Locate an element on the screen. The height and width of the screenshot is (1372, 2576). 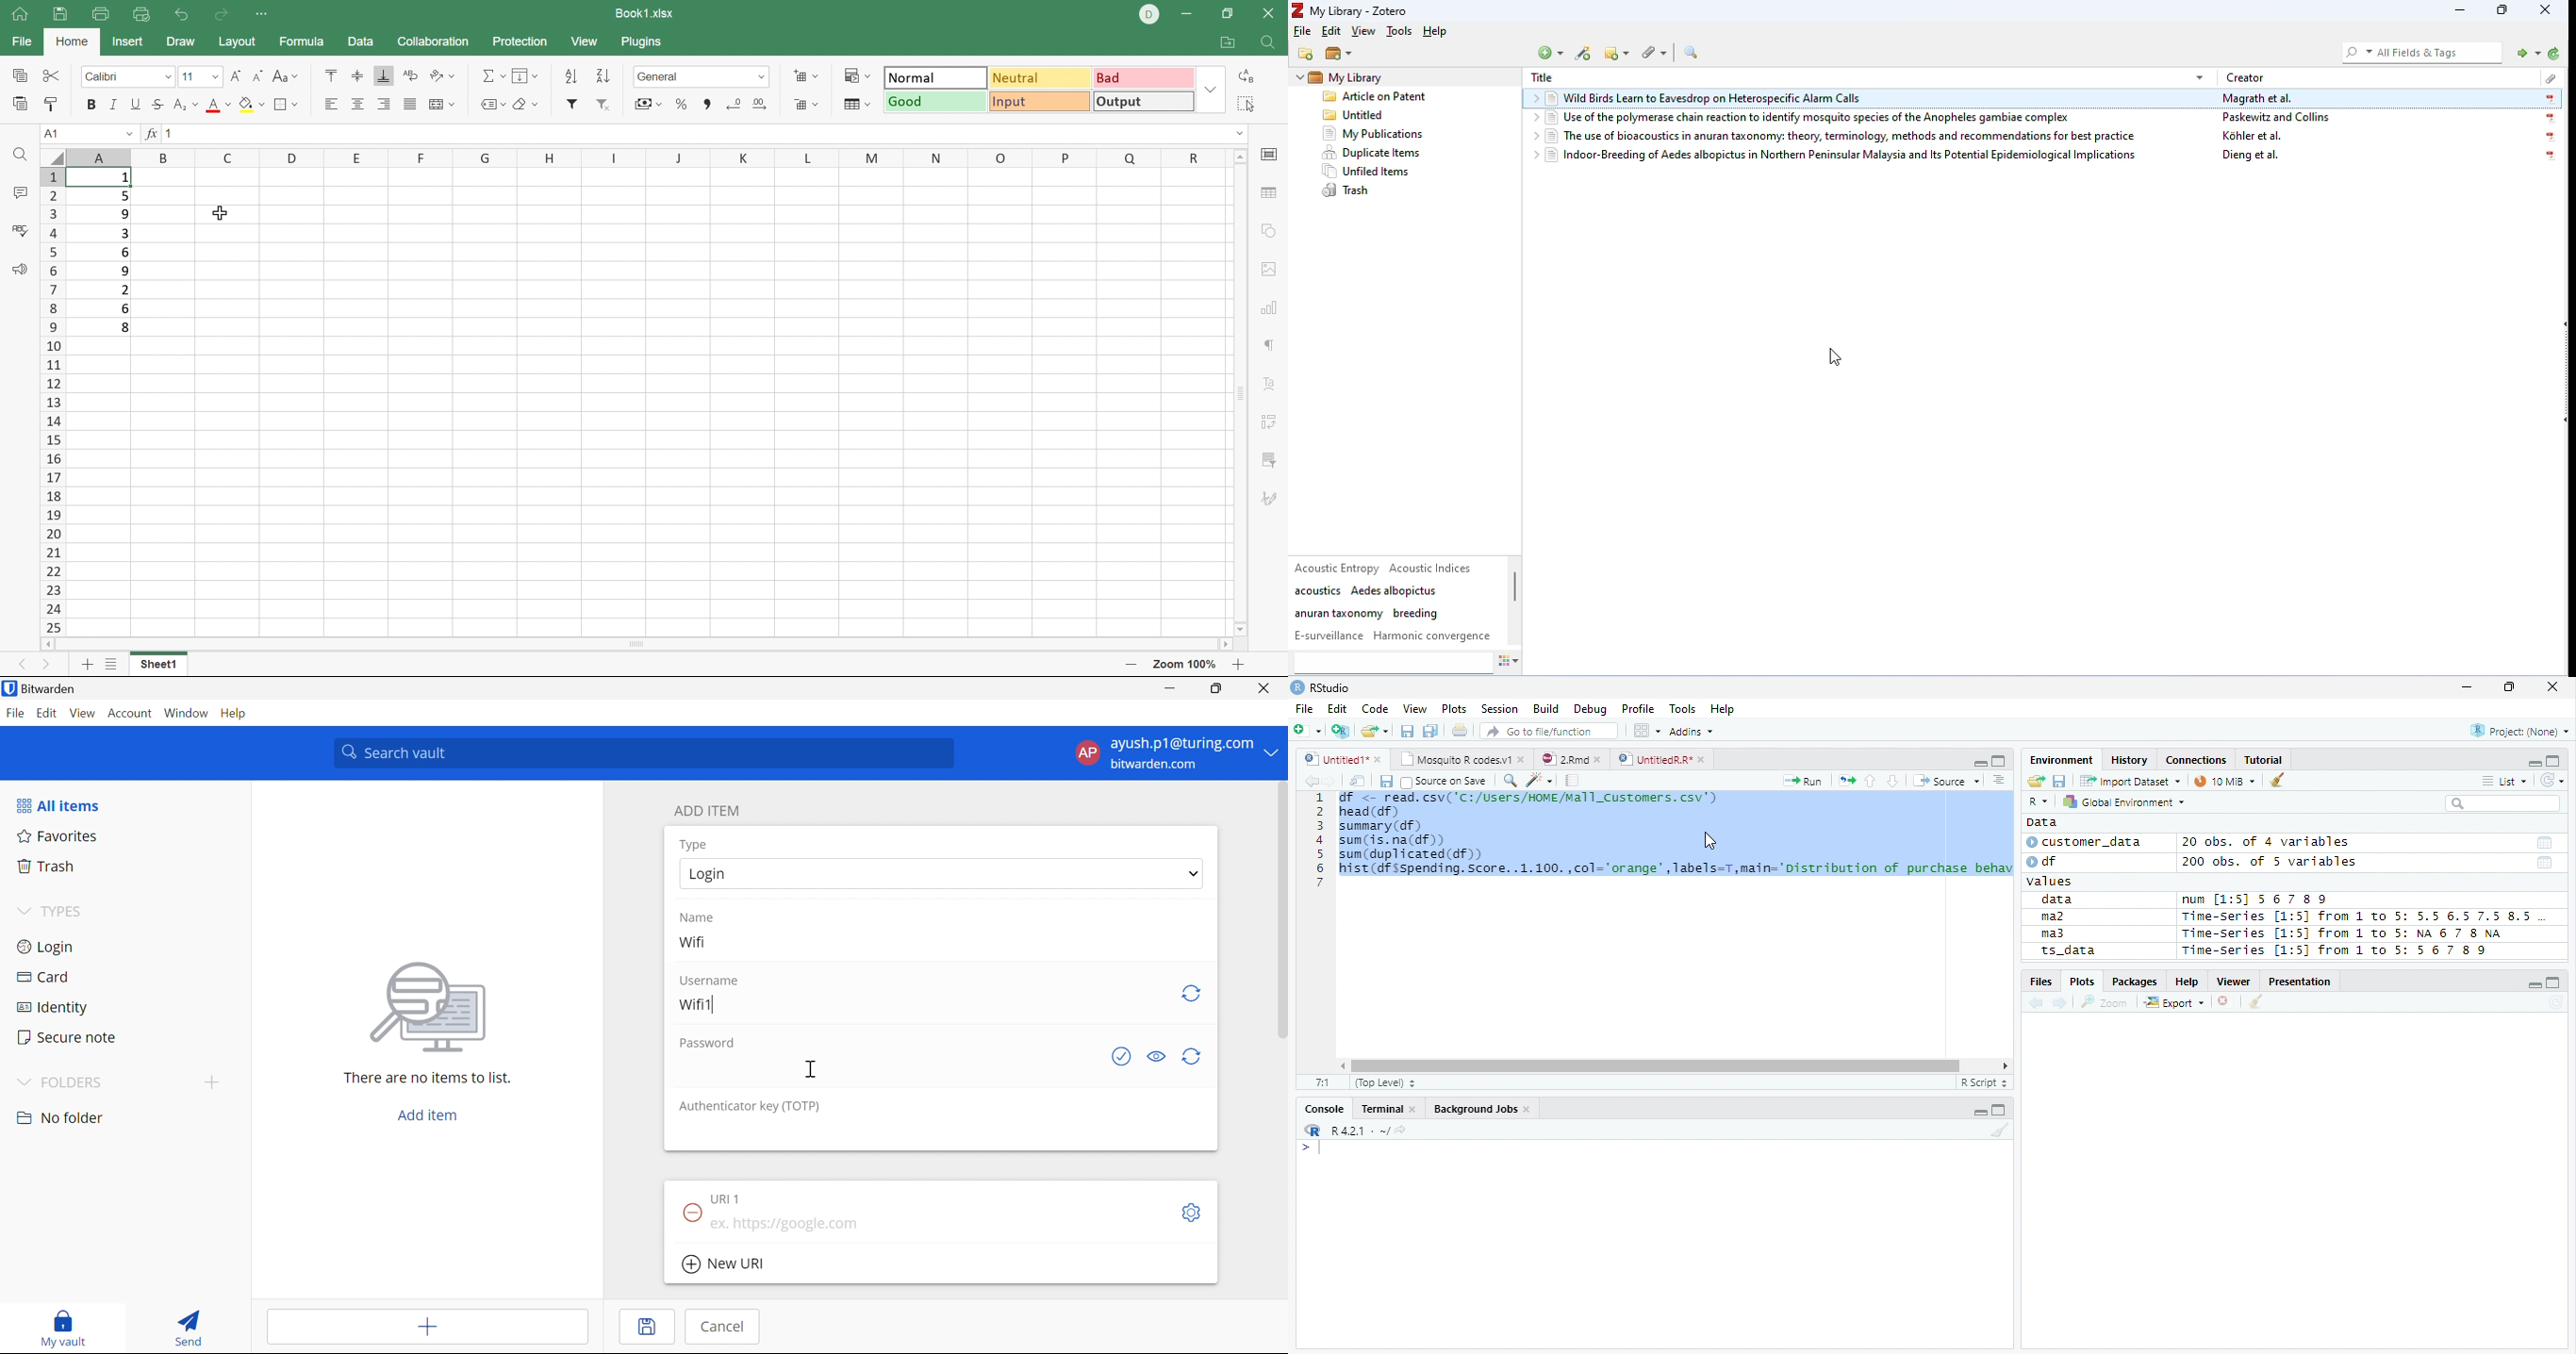
Clean is located at coordinates (2000, 1131).